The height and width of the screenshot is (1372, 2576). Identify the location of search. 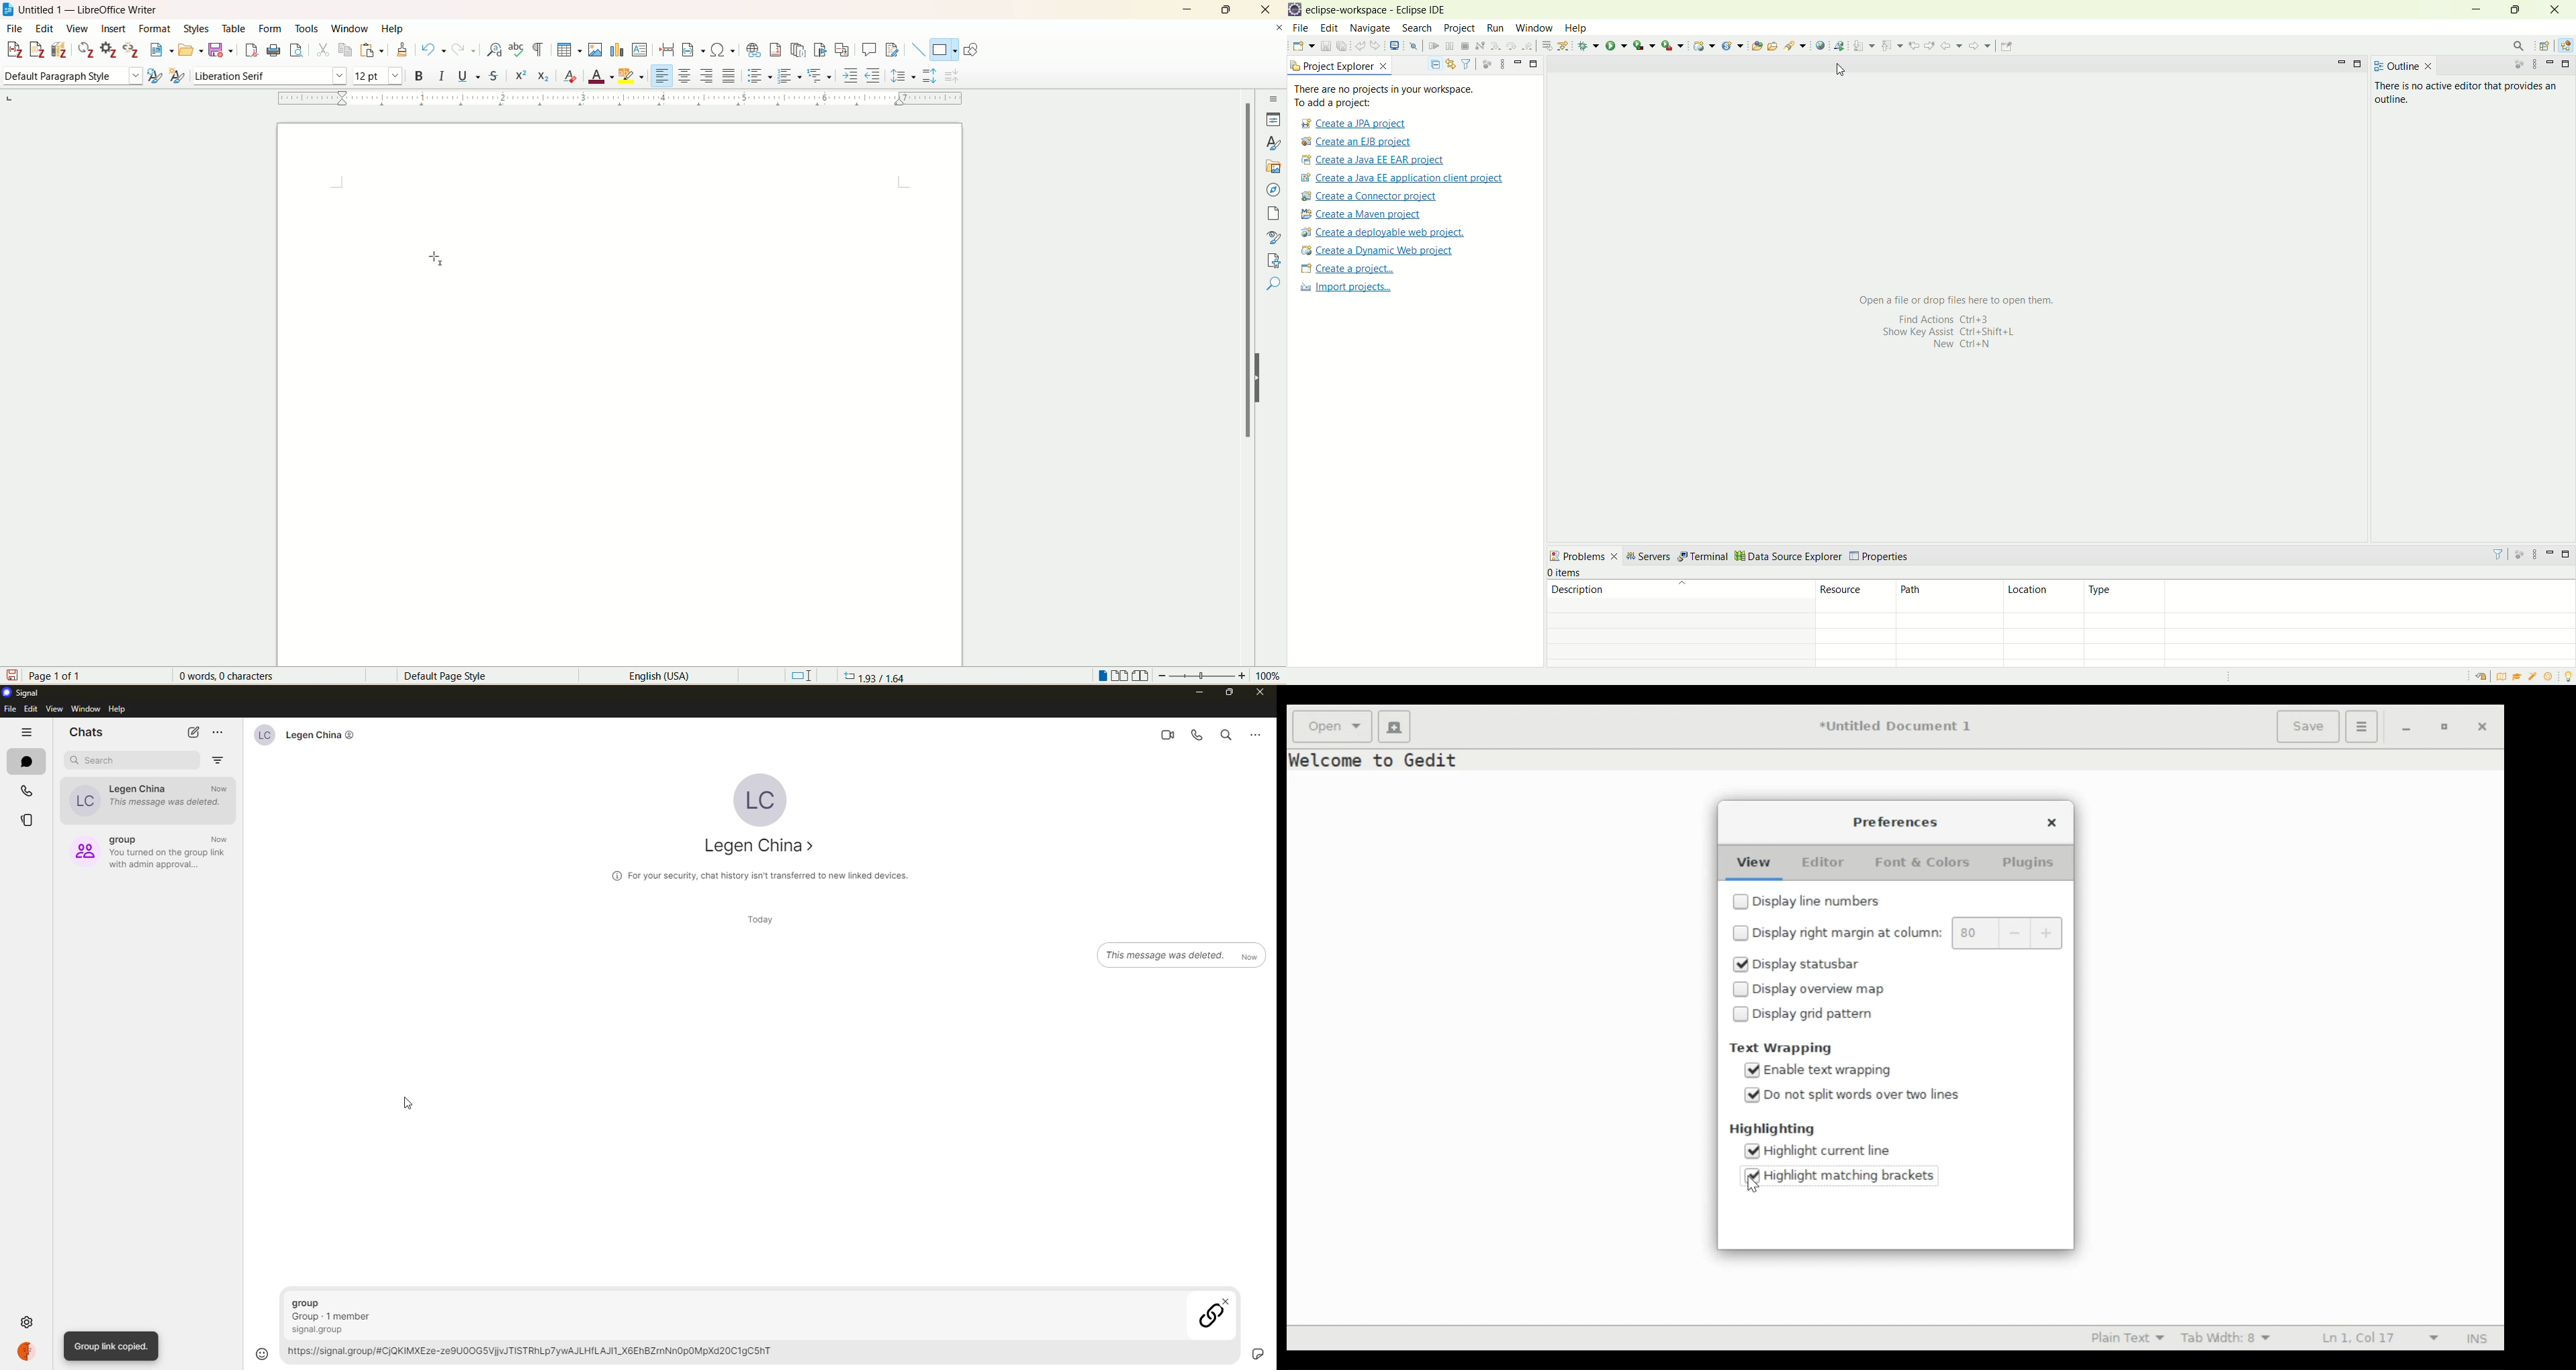
(98, 760).